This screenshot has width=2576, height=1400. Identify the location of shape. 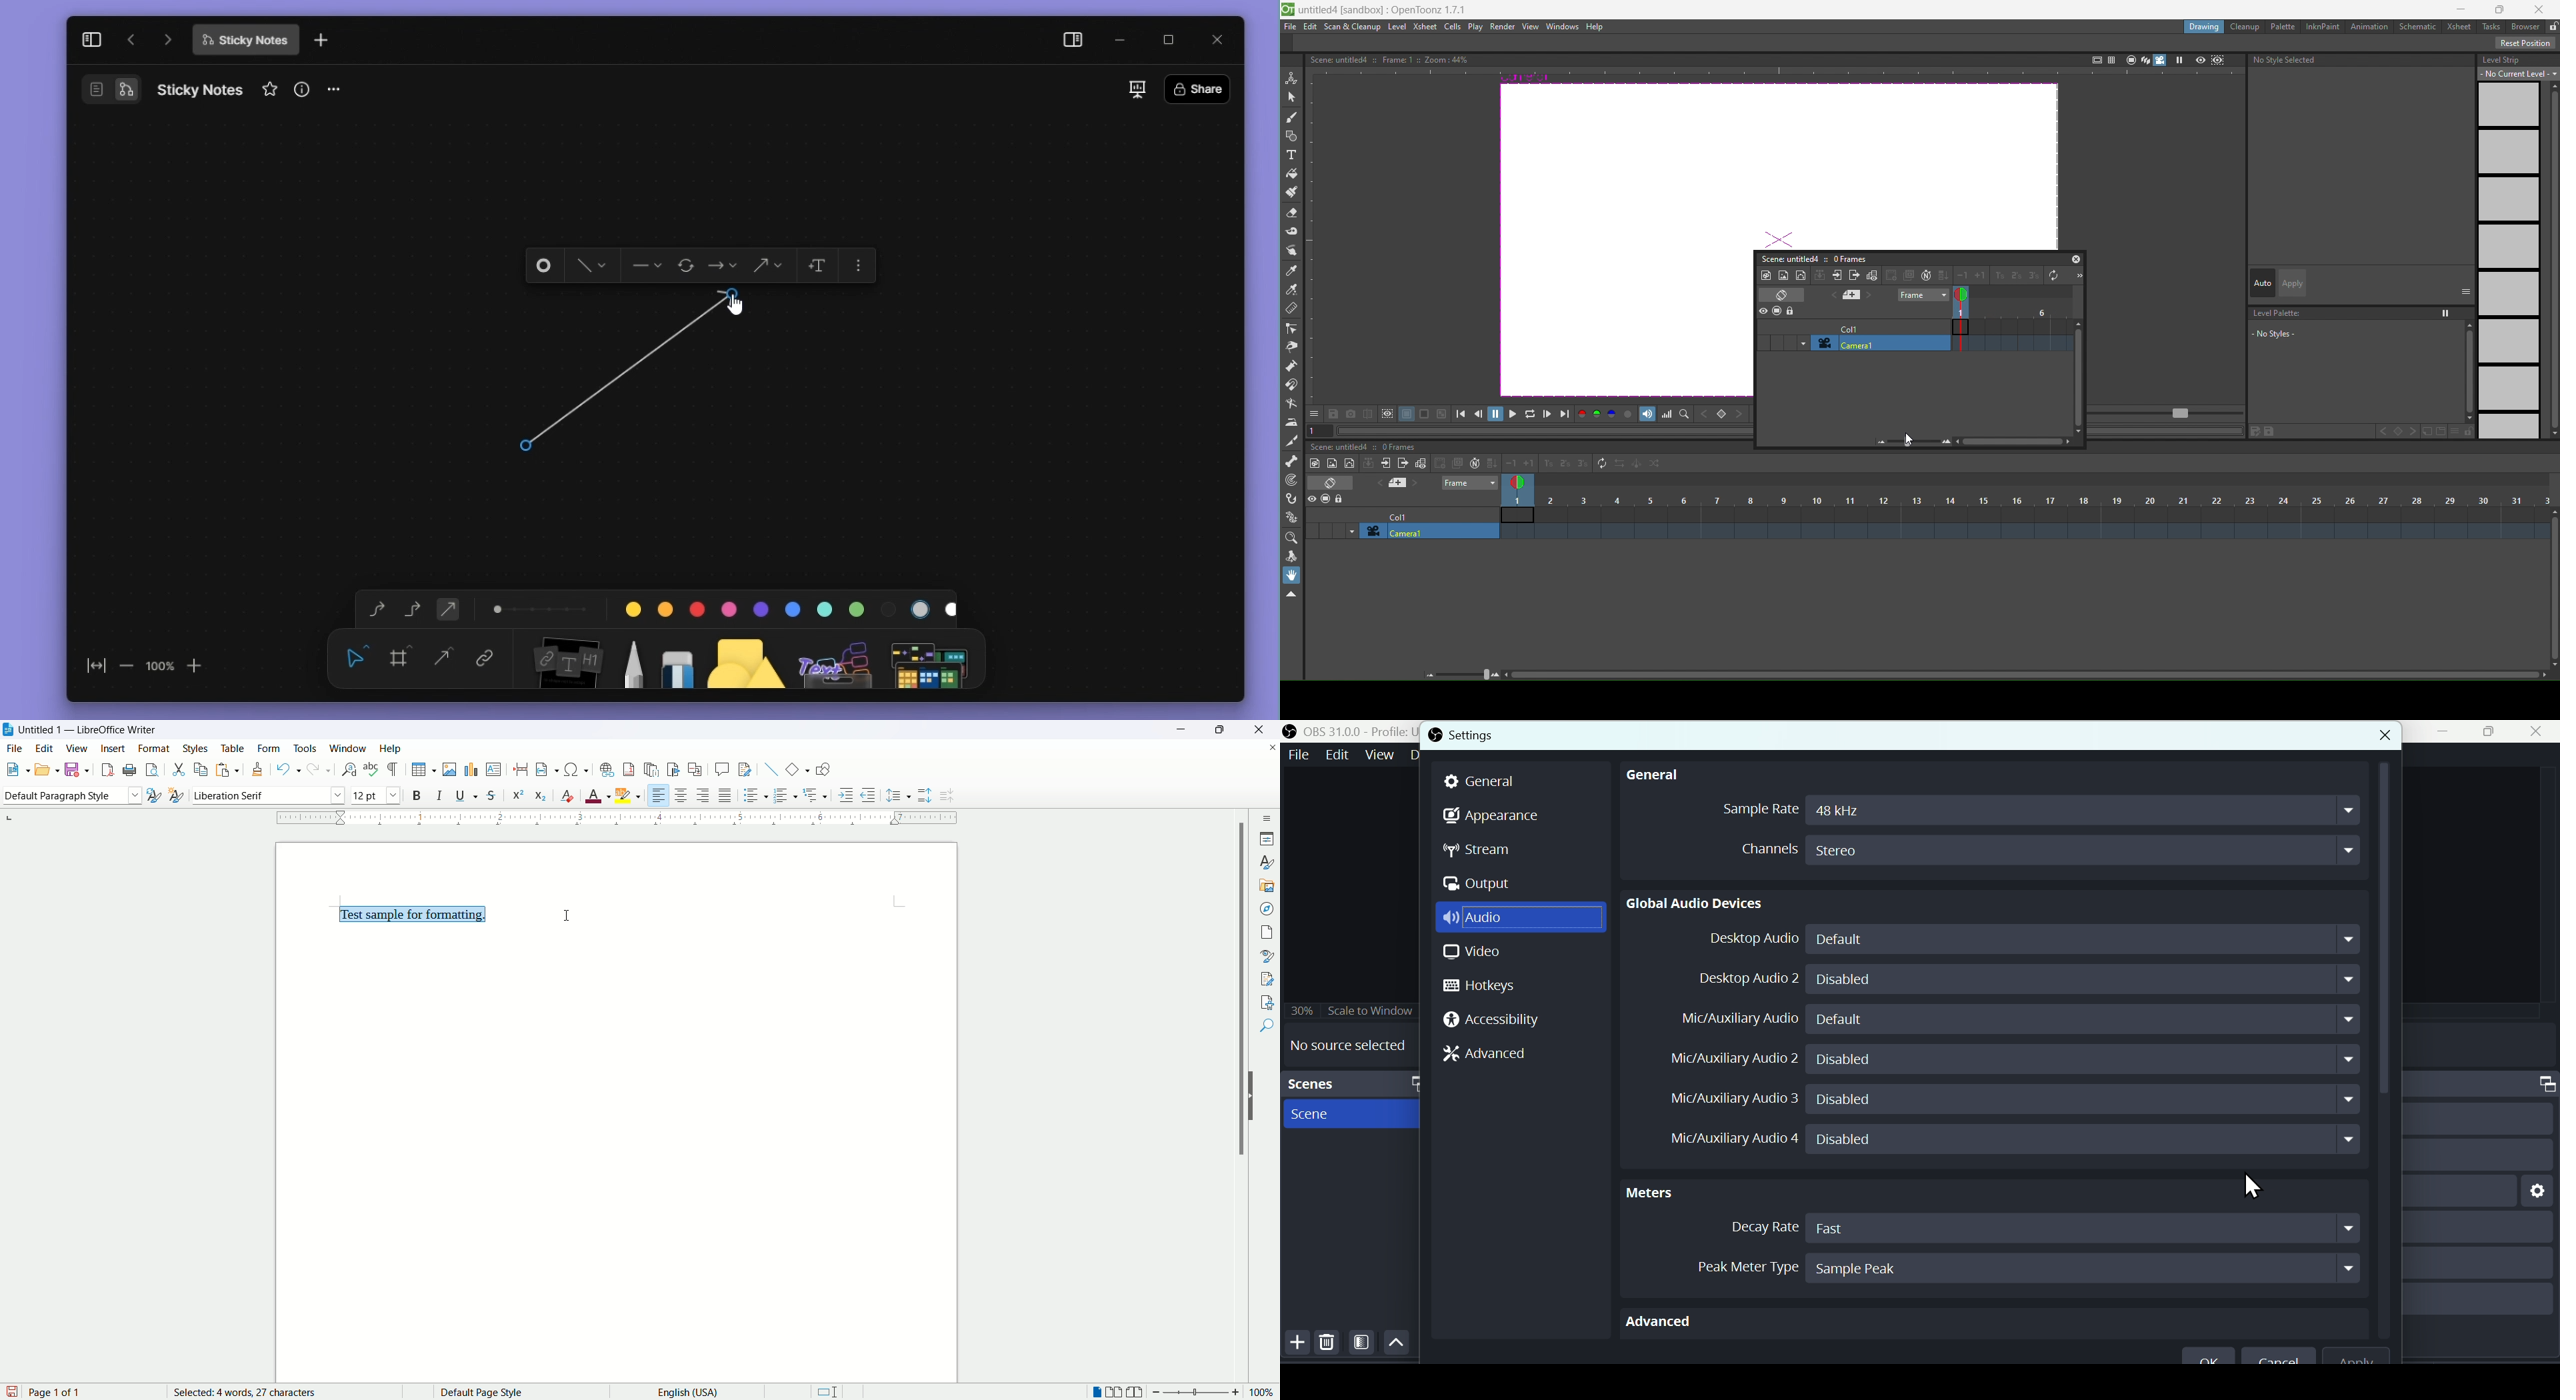
(747, 657).